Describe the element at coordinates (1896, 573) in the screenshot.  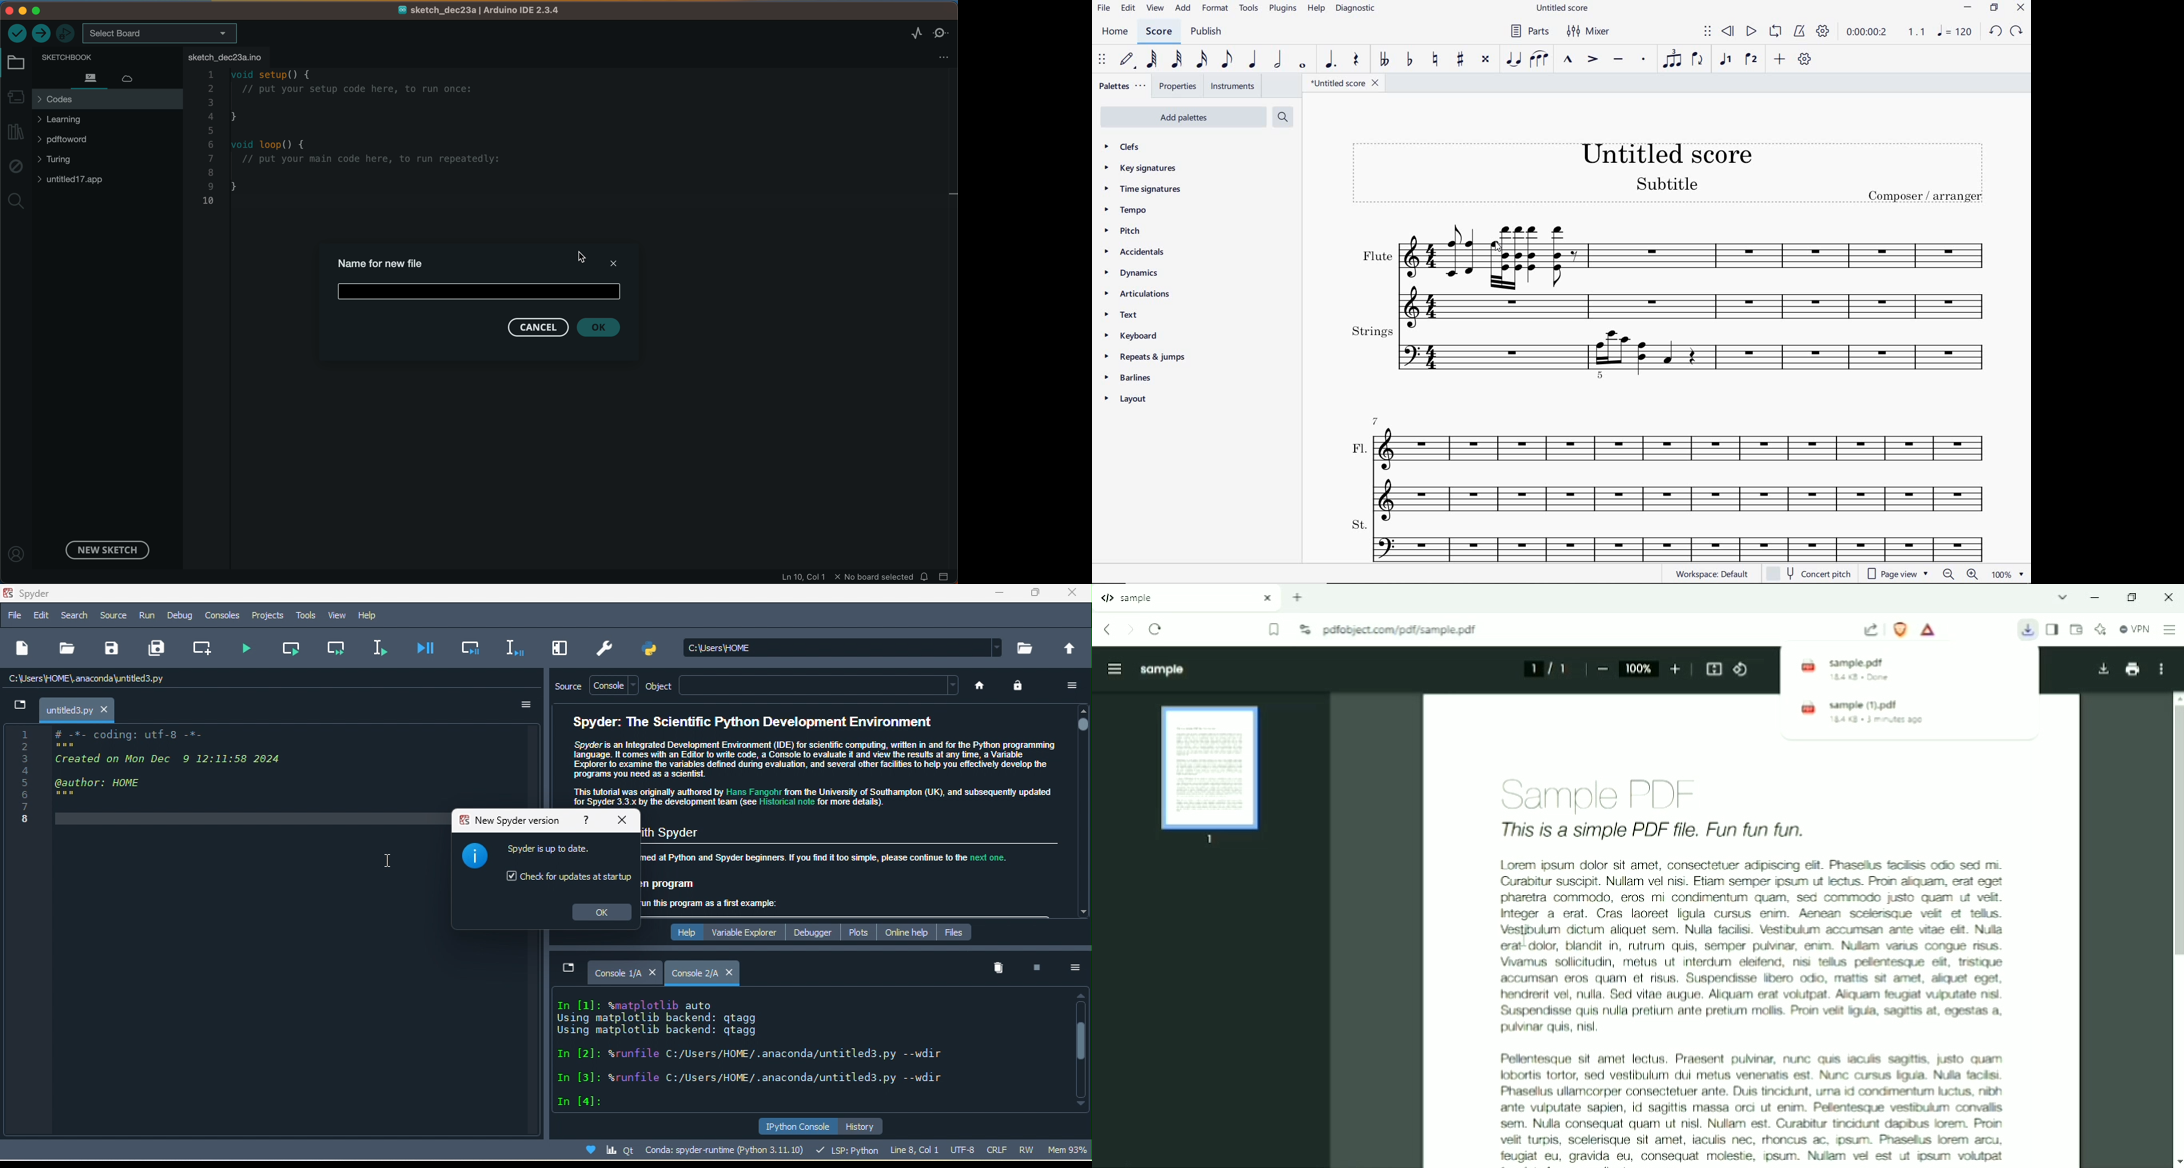
I see `page view` at that location.